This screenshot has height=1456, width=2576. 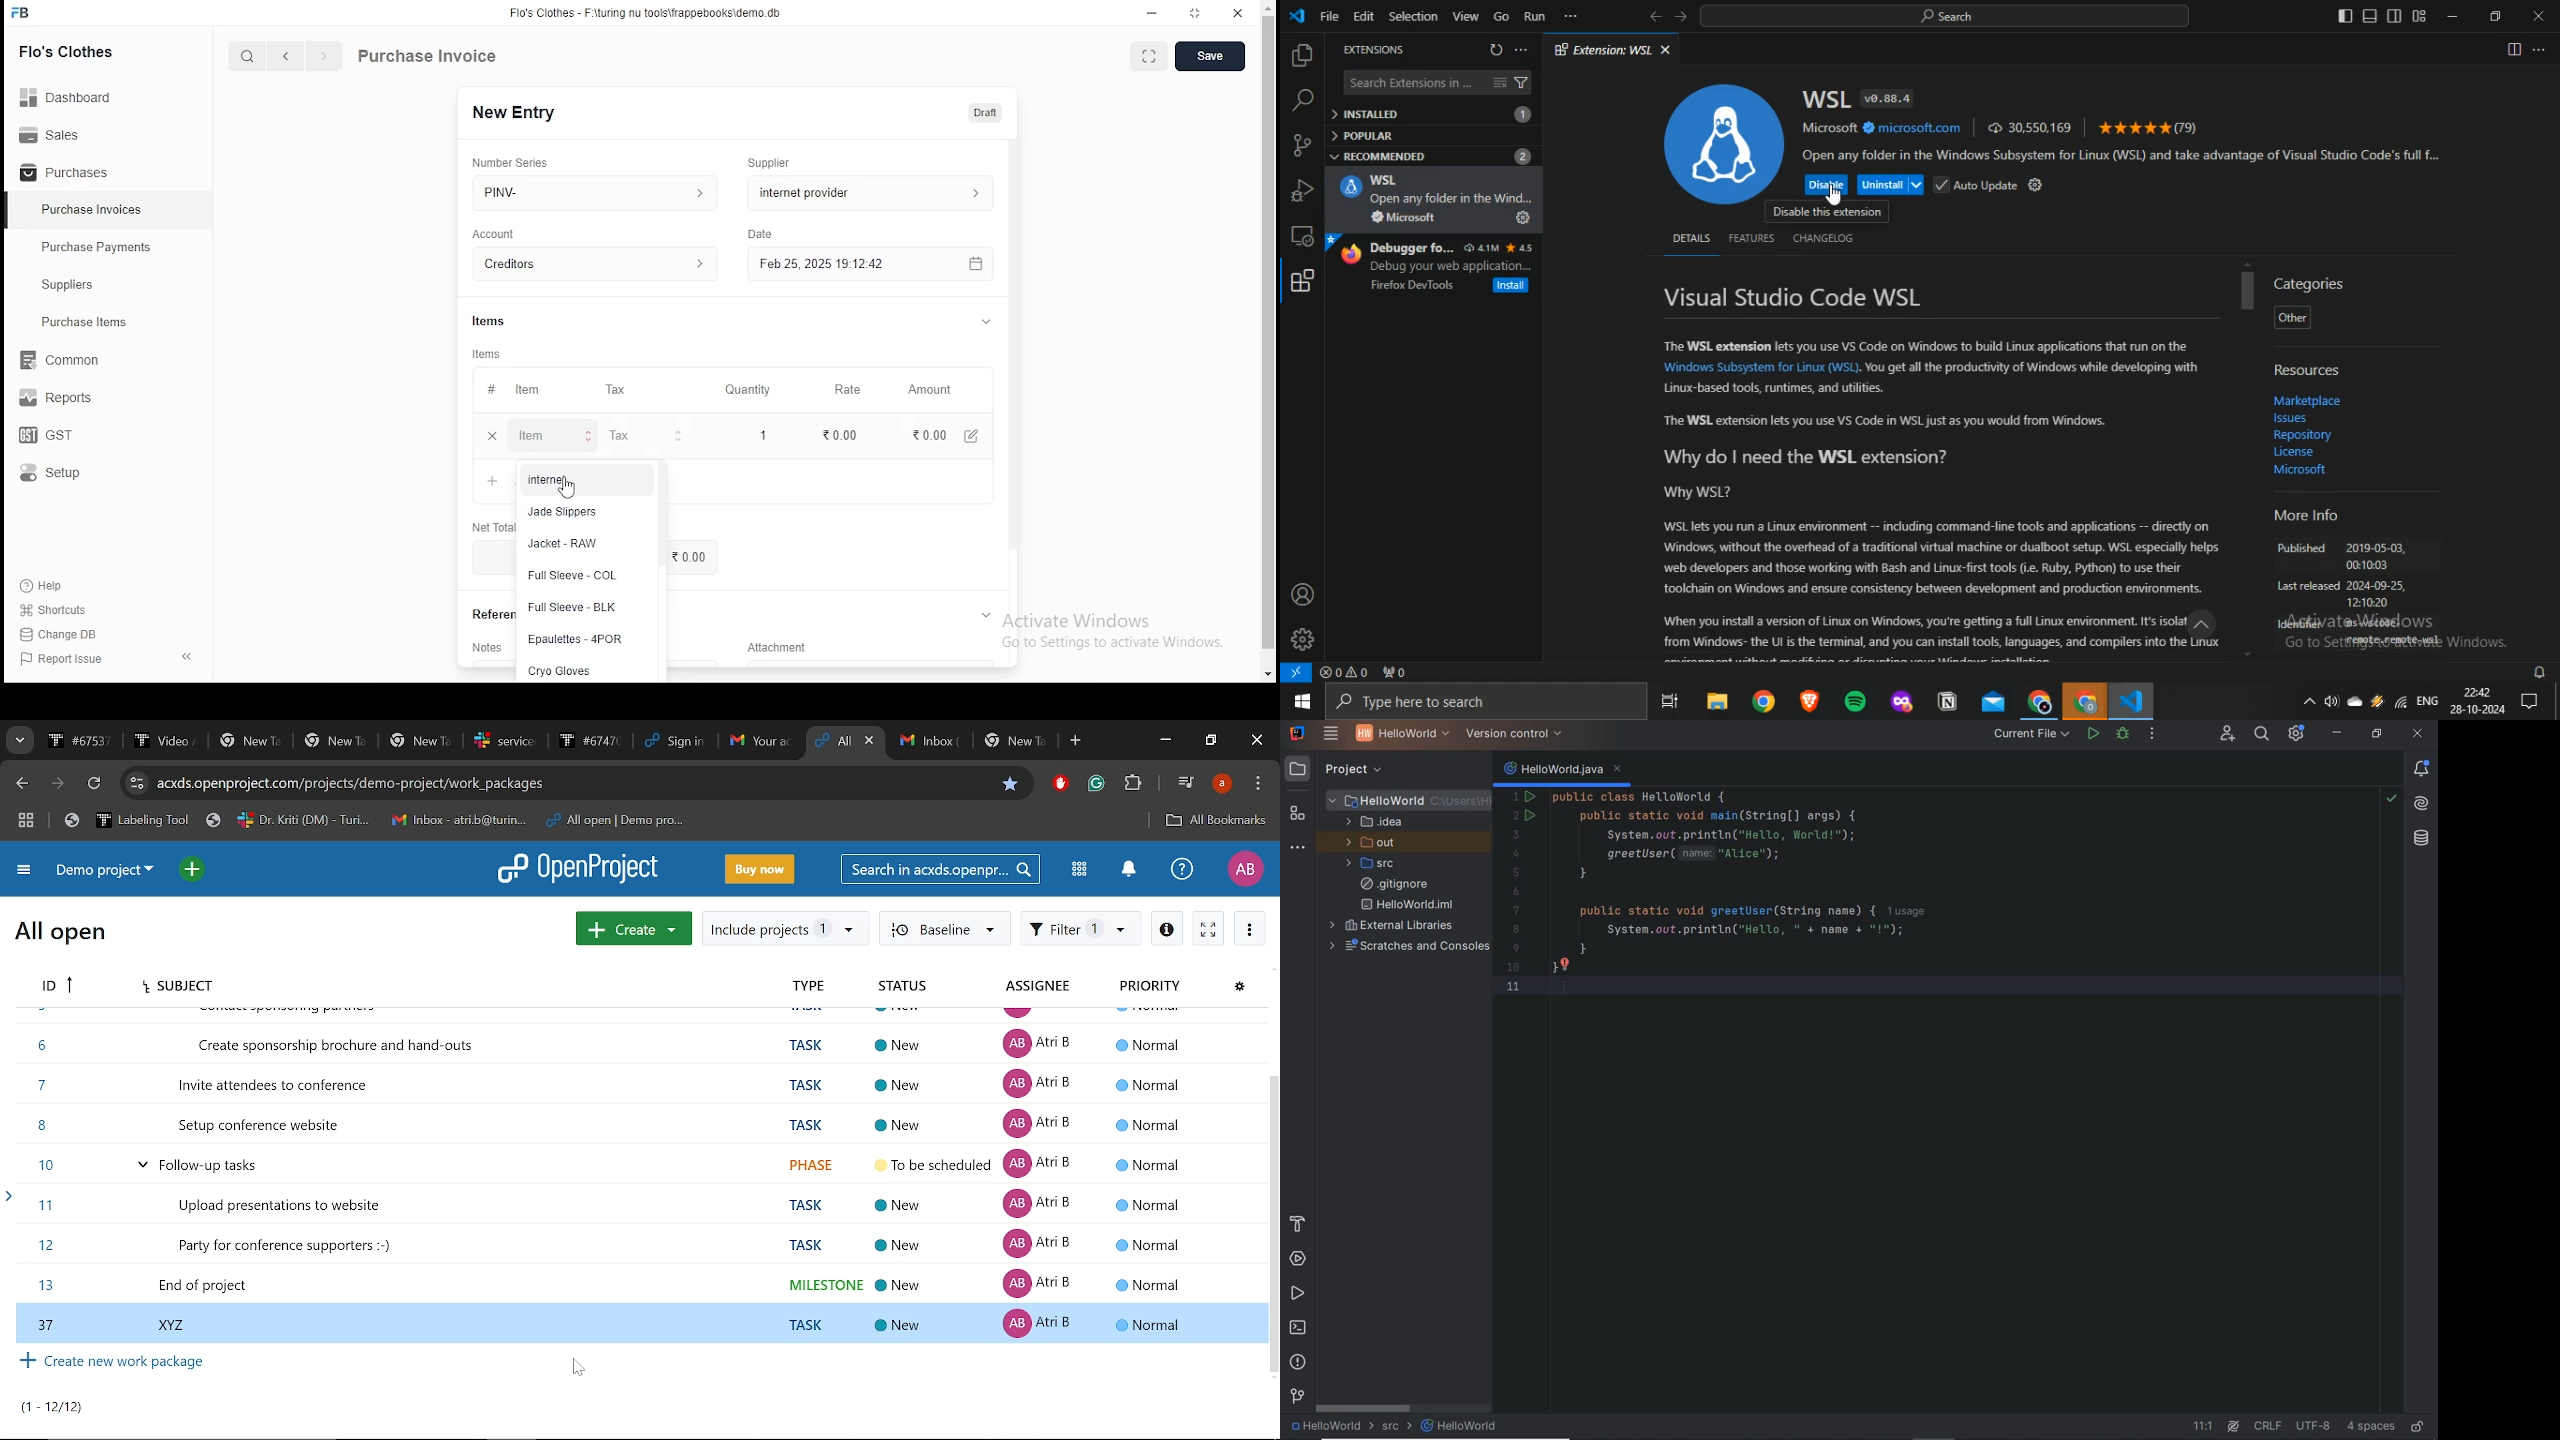 I want to click on flo's clothes, so click(x=69, y=51).